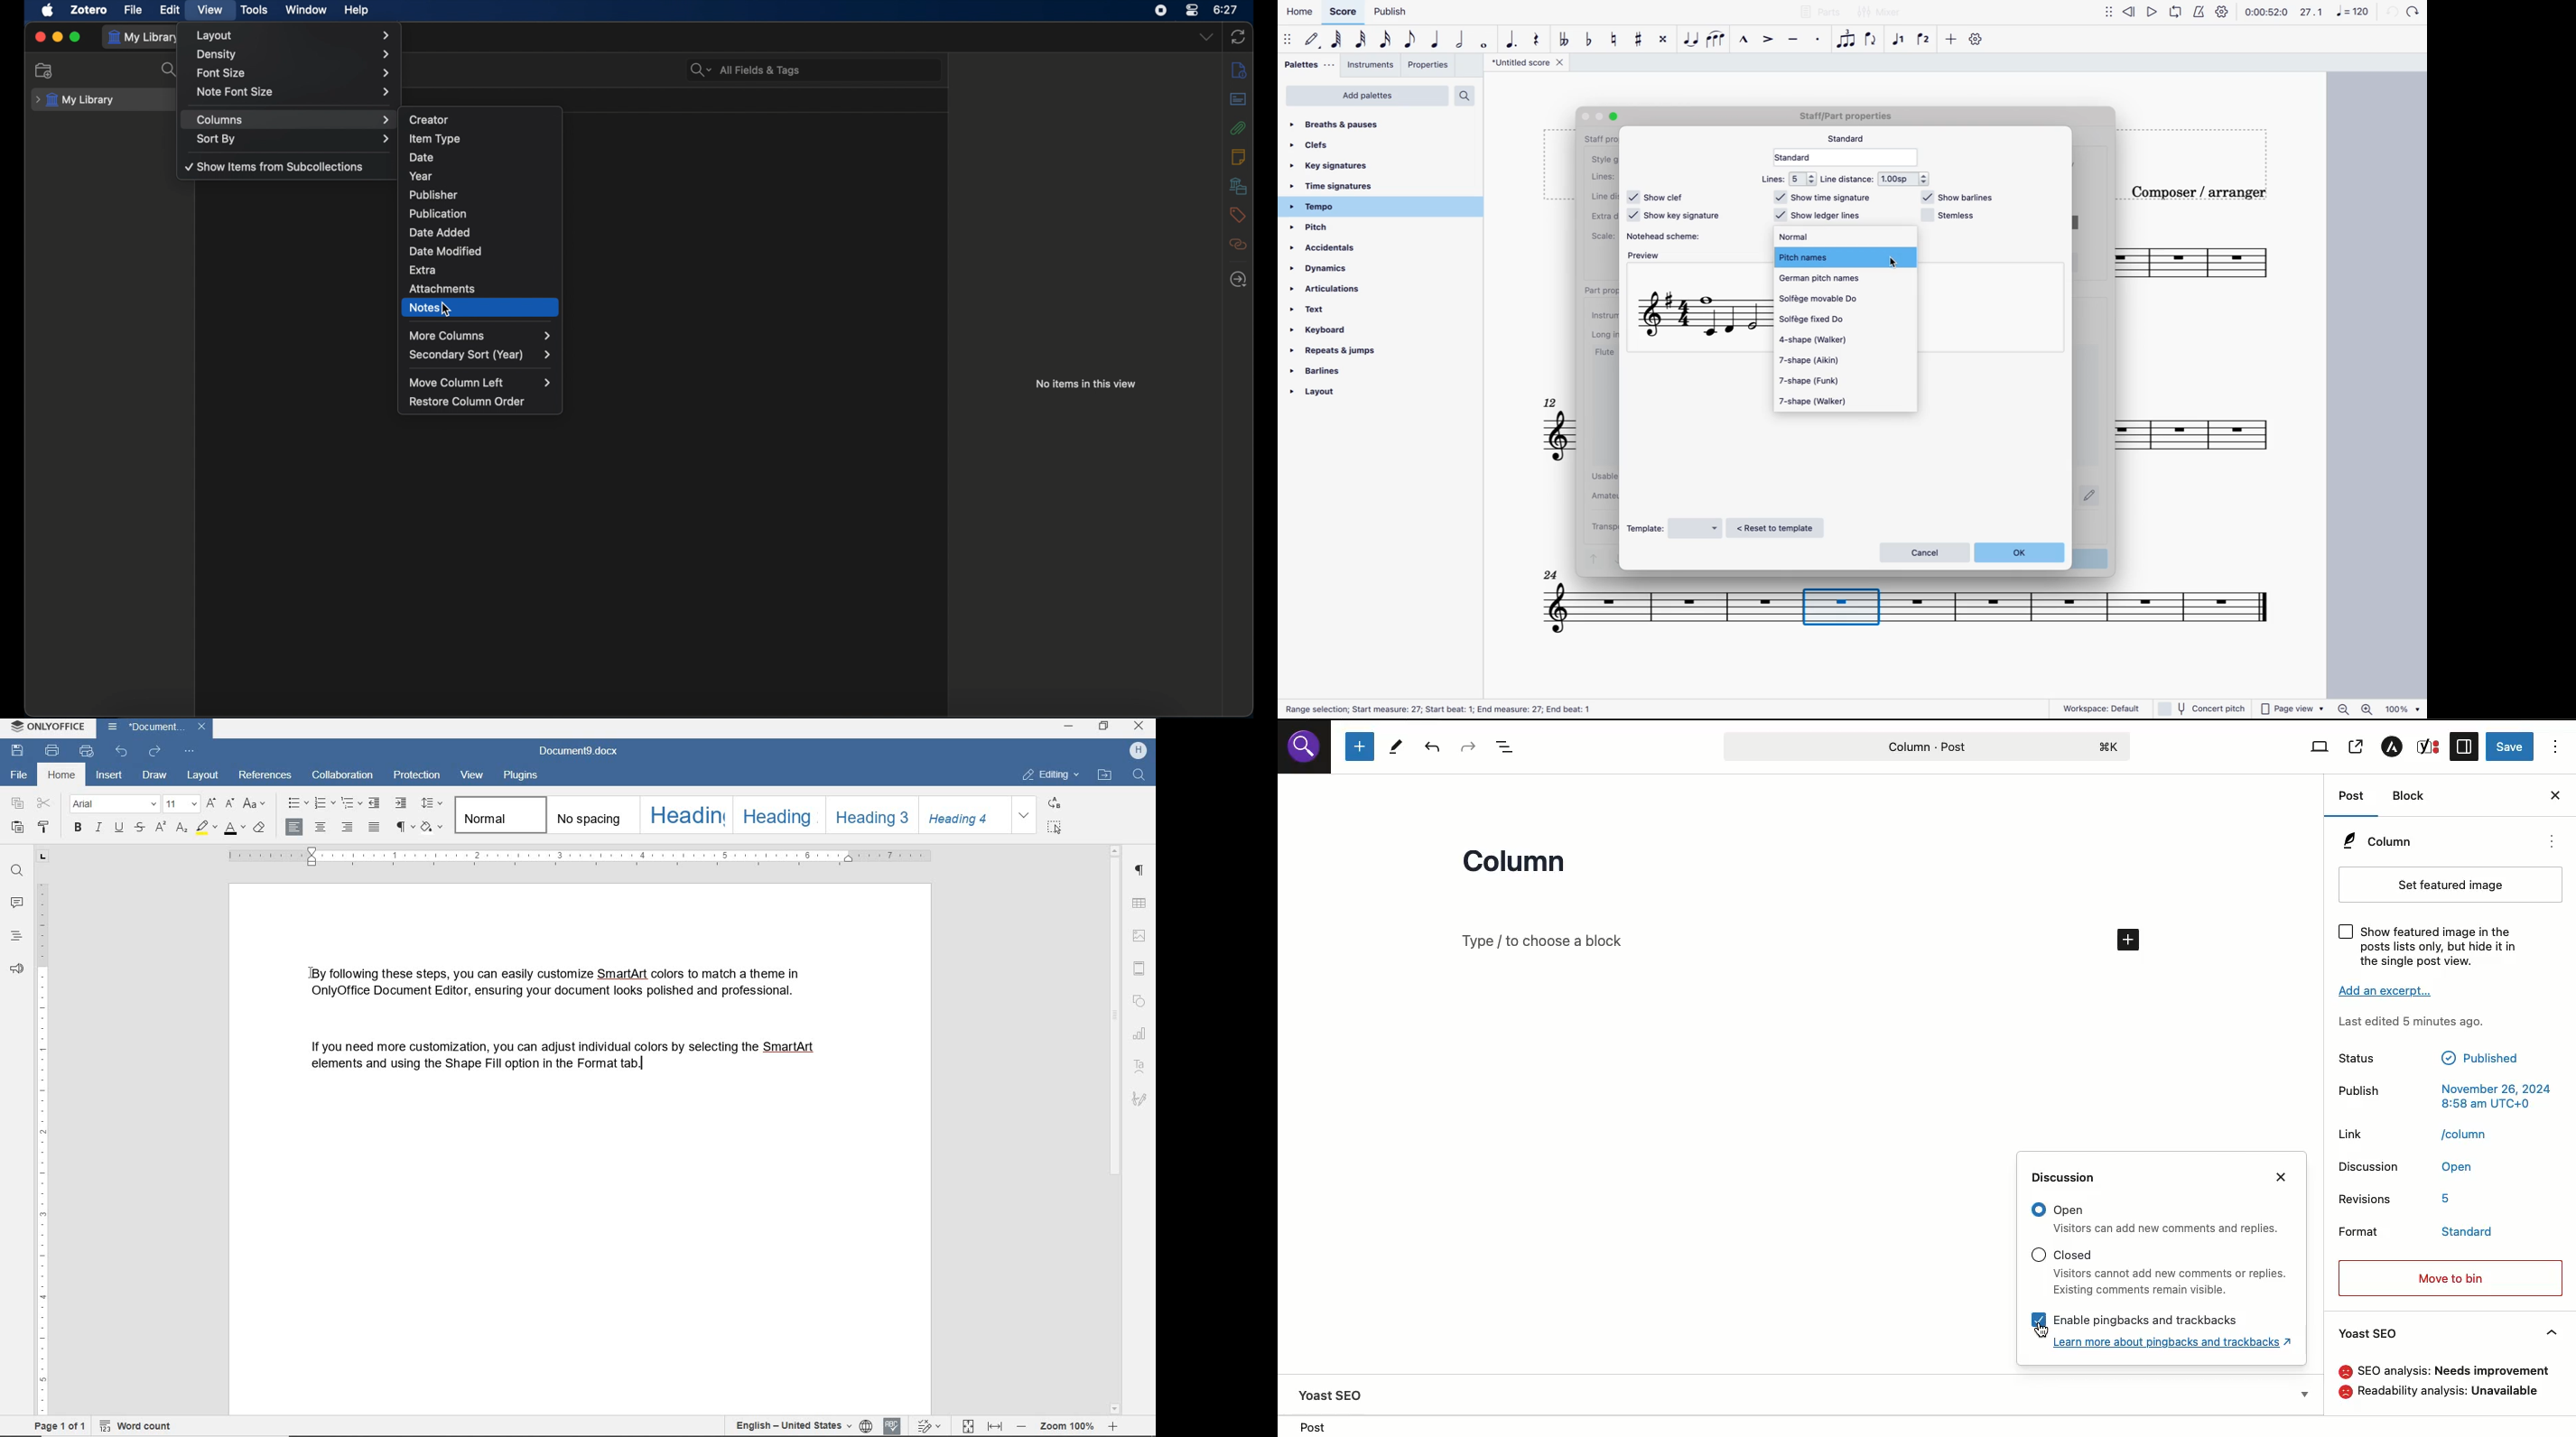 Image resolution: width=2576 pixels, height=1456 pixels. Describe the element at coordinates (2387, 990) in the screenshot. I see `Add an excerpt` at that location.